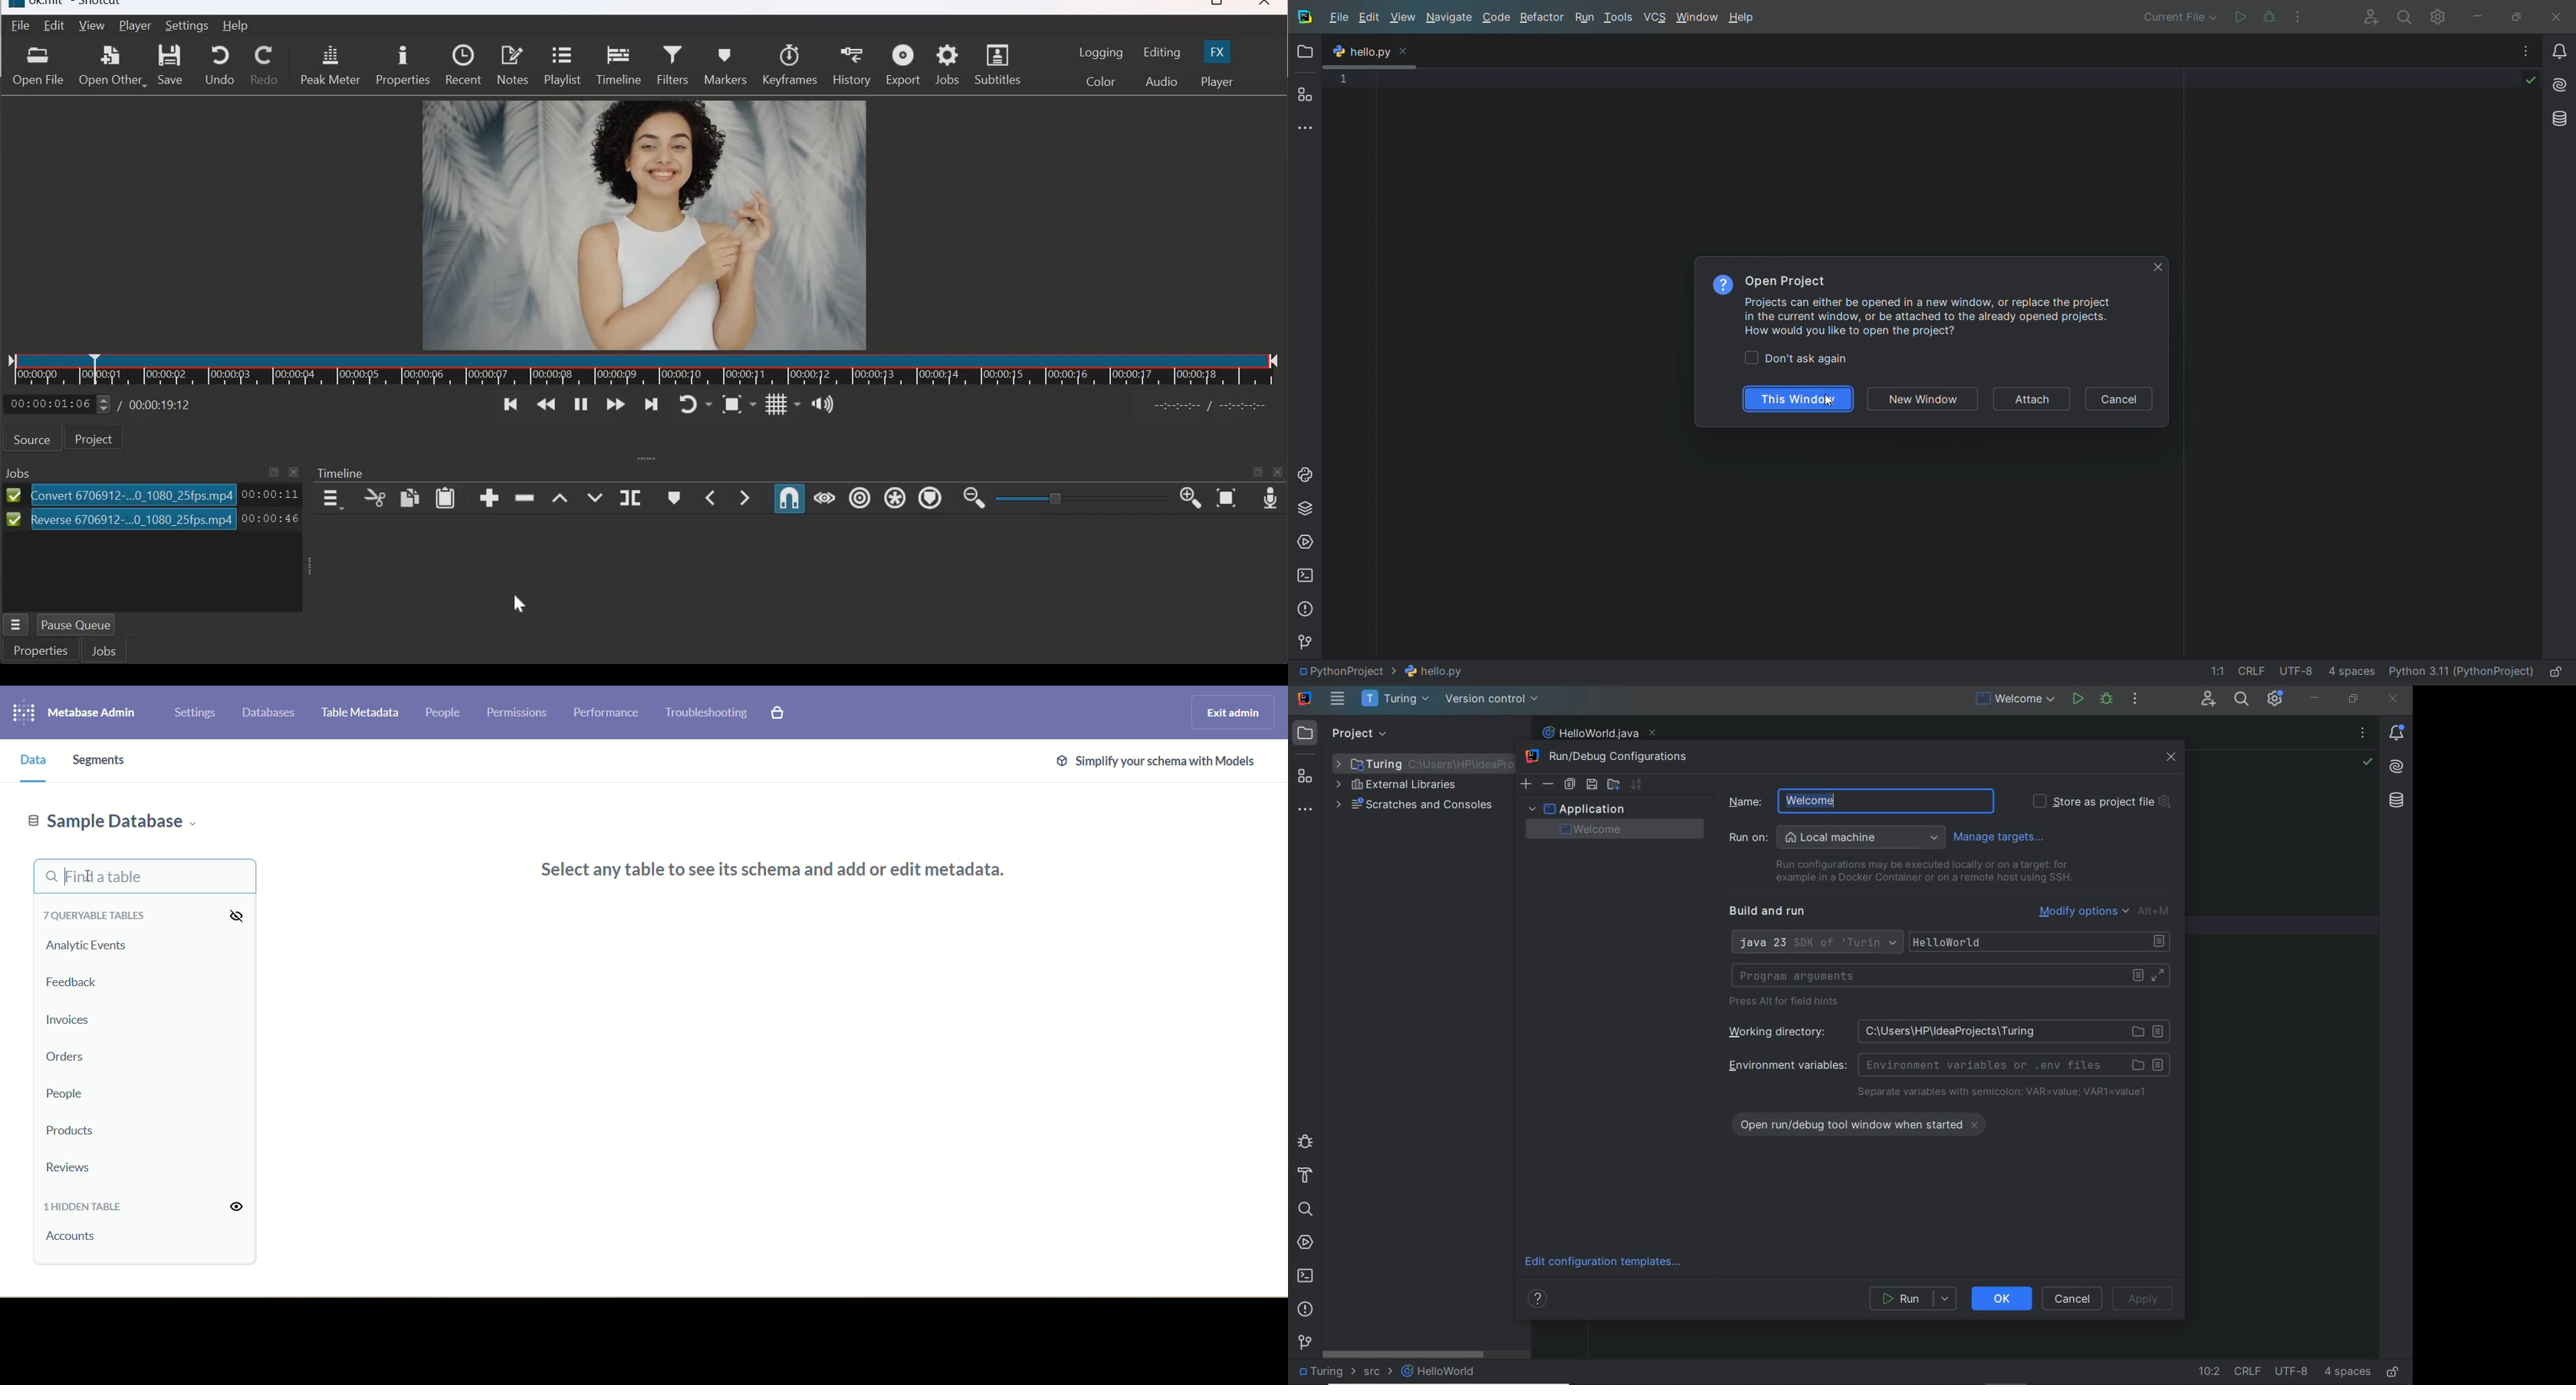 The height and width of the screenshot is (1400, 2576). Describe the element at coordinates (771, 871) in the screenshot. I see `Select any table to see its schema and add or edit metadata.` at that location.